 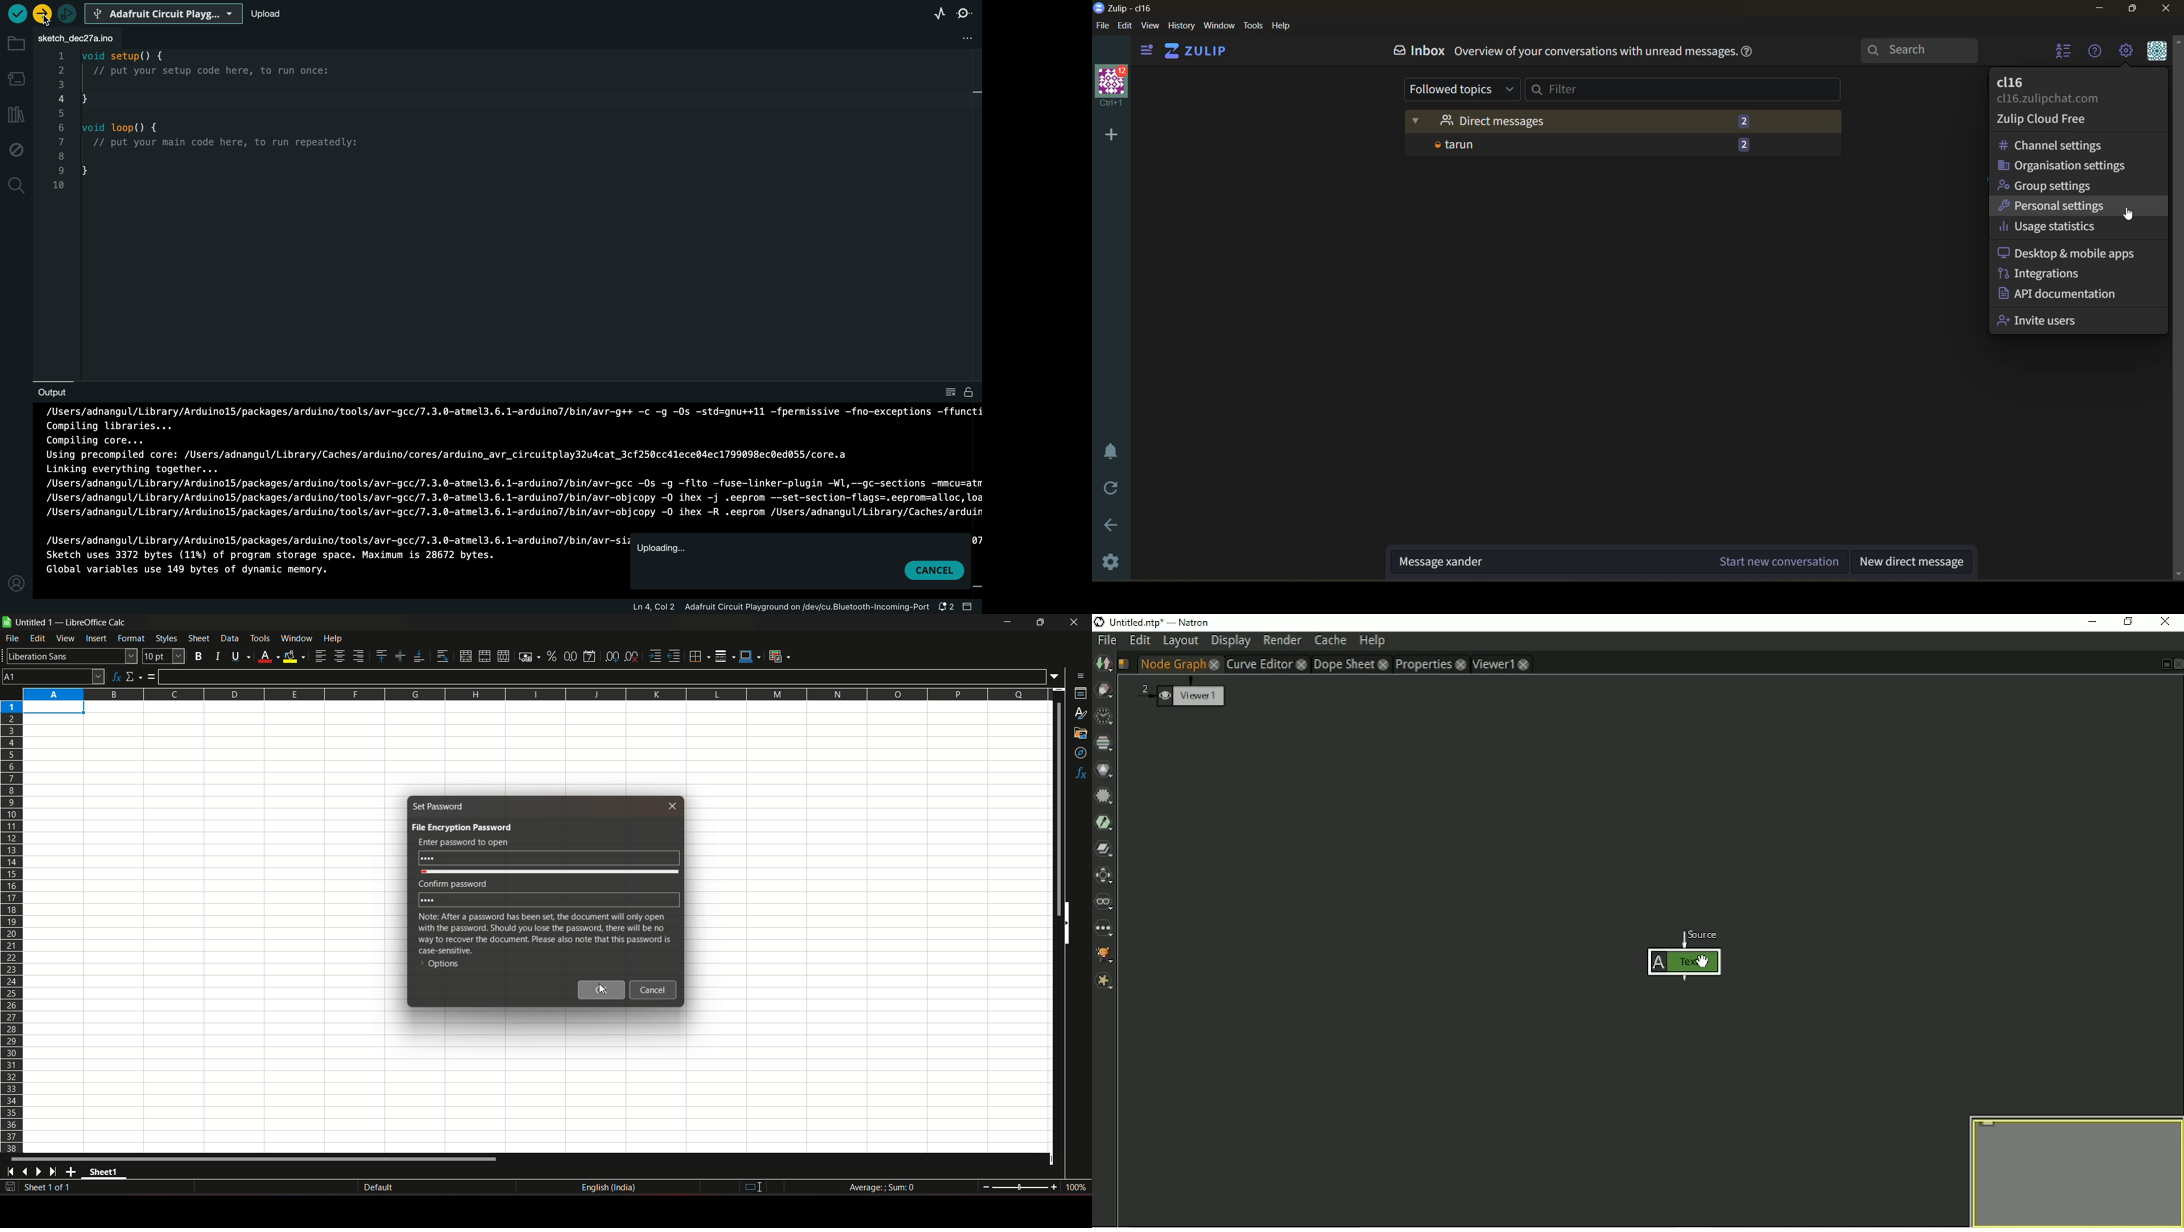 What do you see at coordinates (2069, 254) in the screenshot?
I see `desktop and mobile apps` at bounding box center [2069, 254].